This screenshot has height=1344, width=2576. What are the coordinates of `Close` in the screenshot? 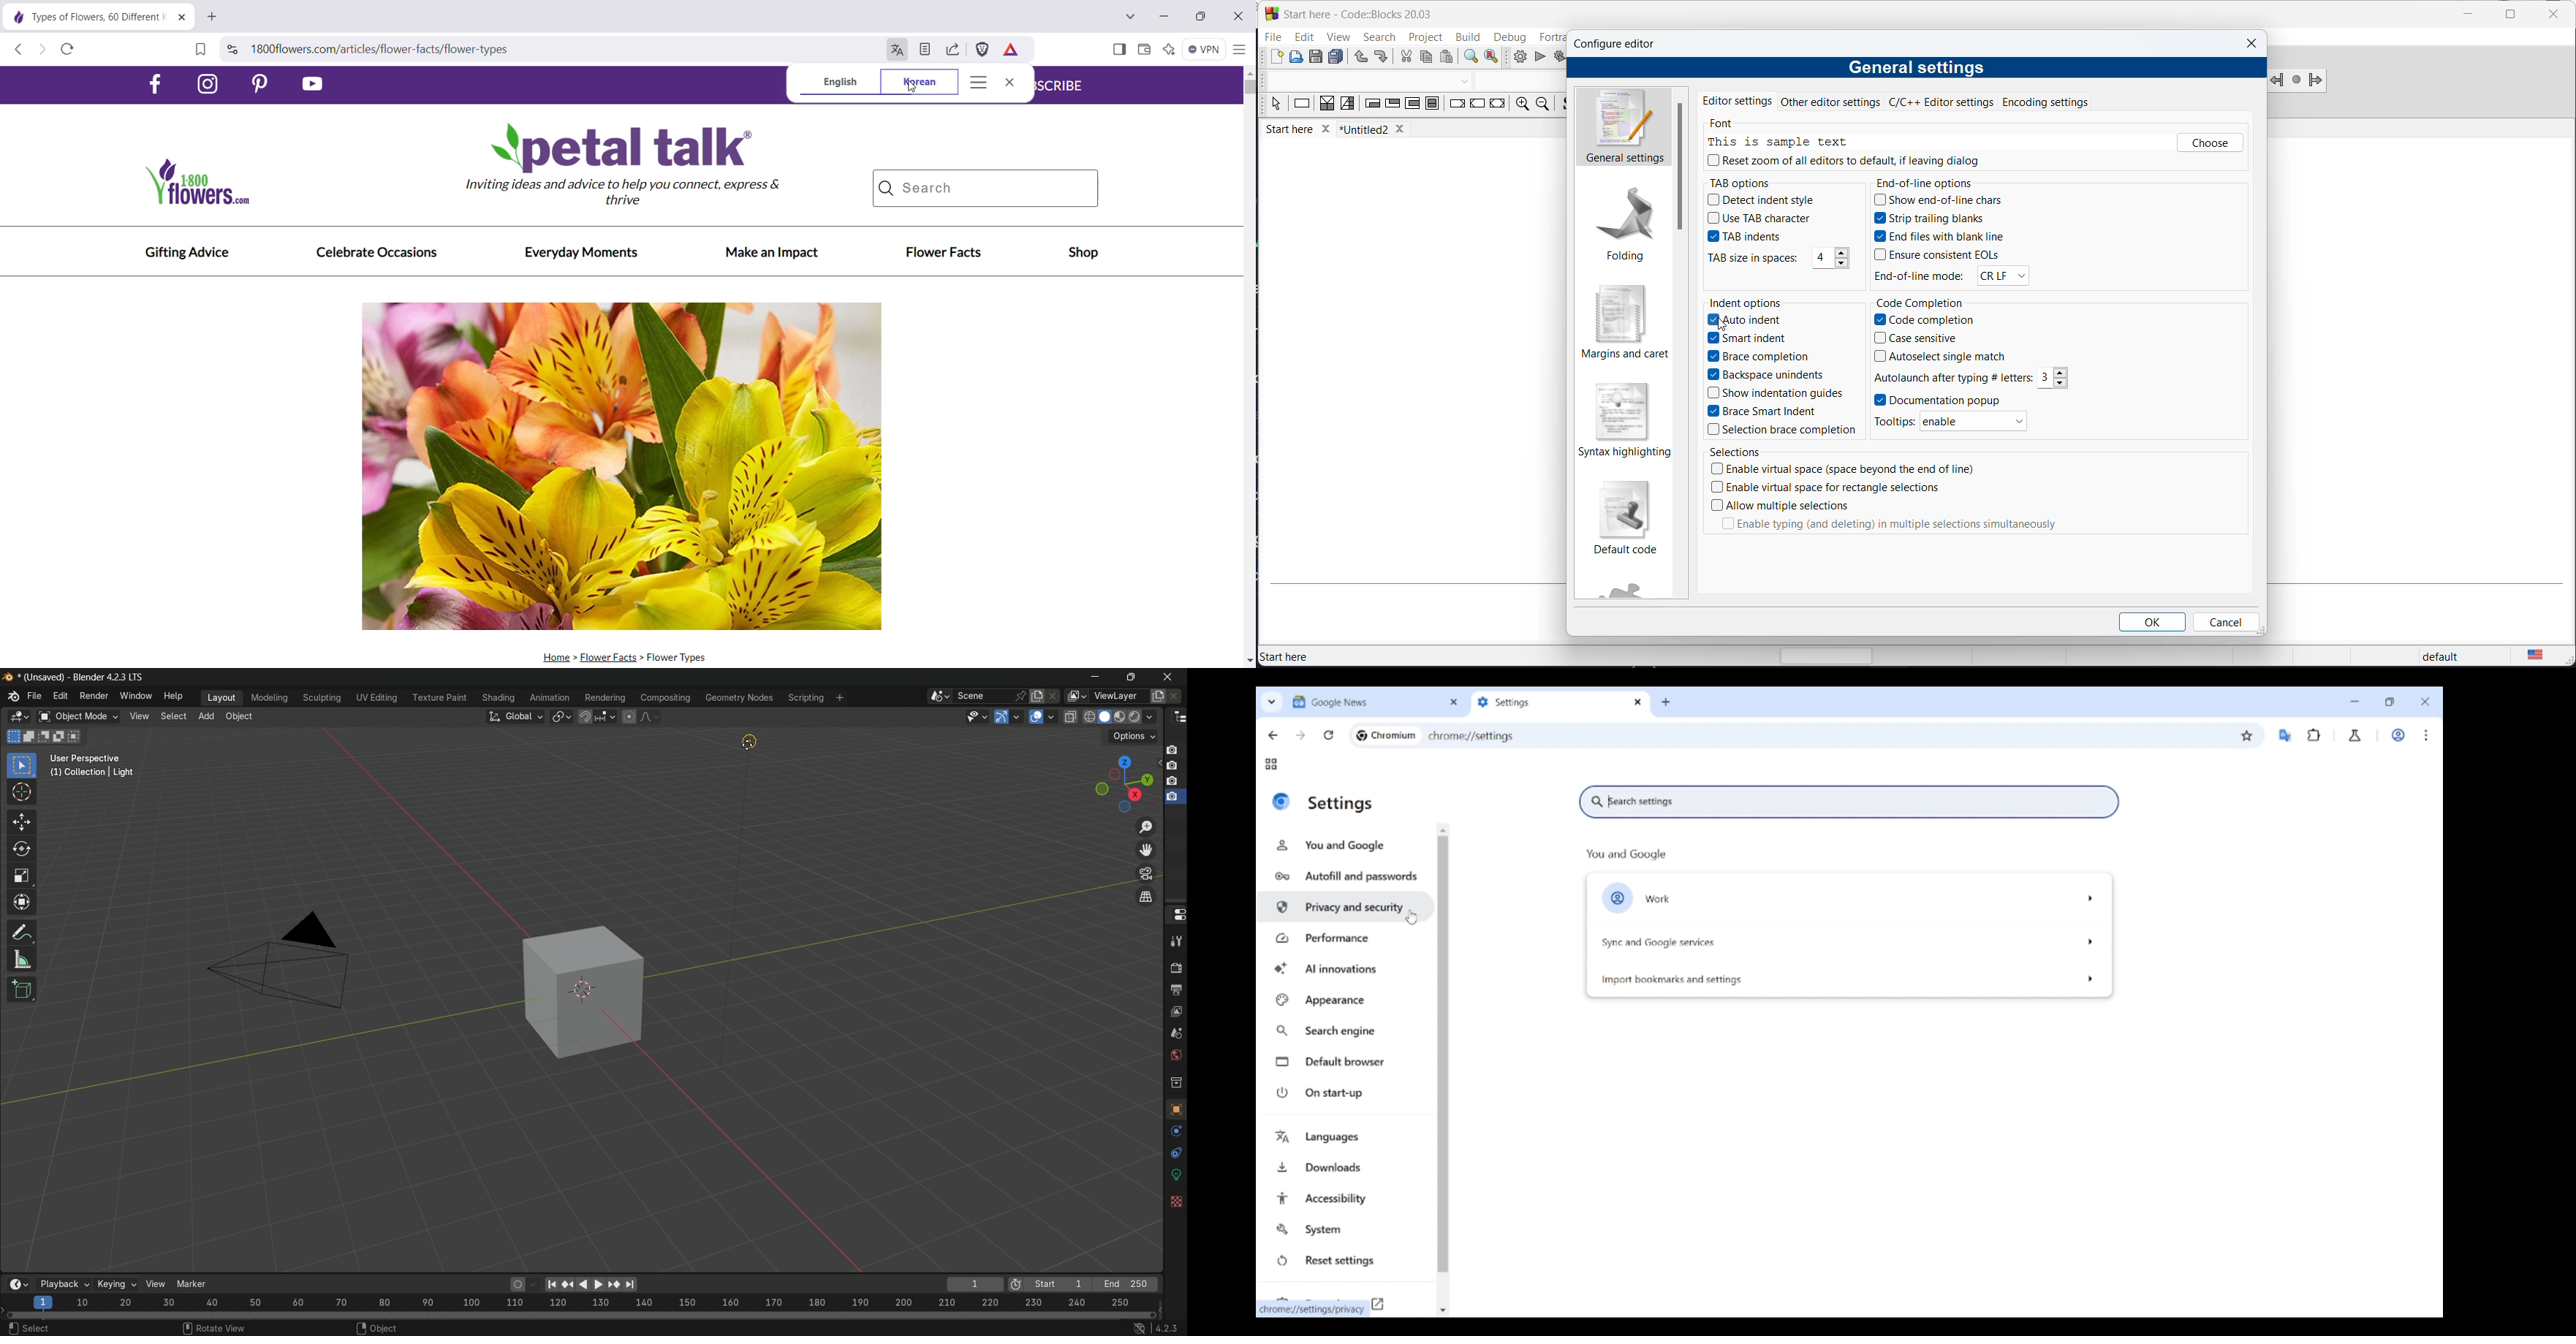 It's located at (1009, 83).